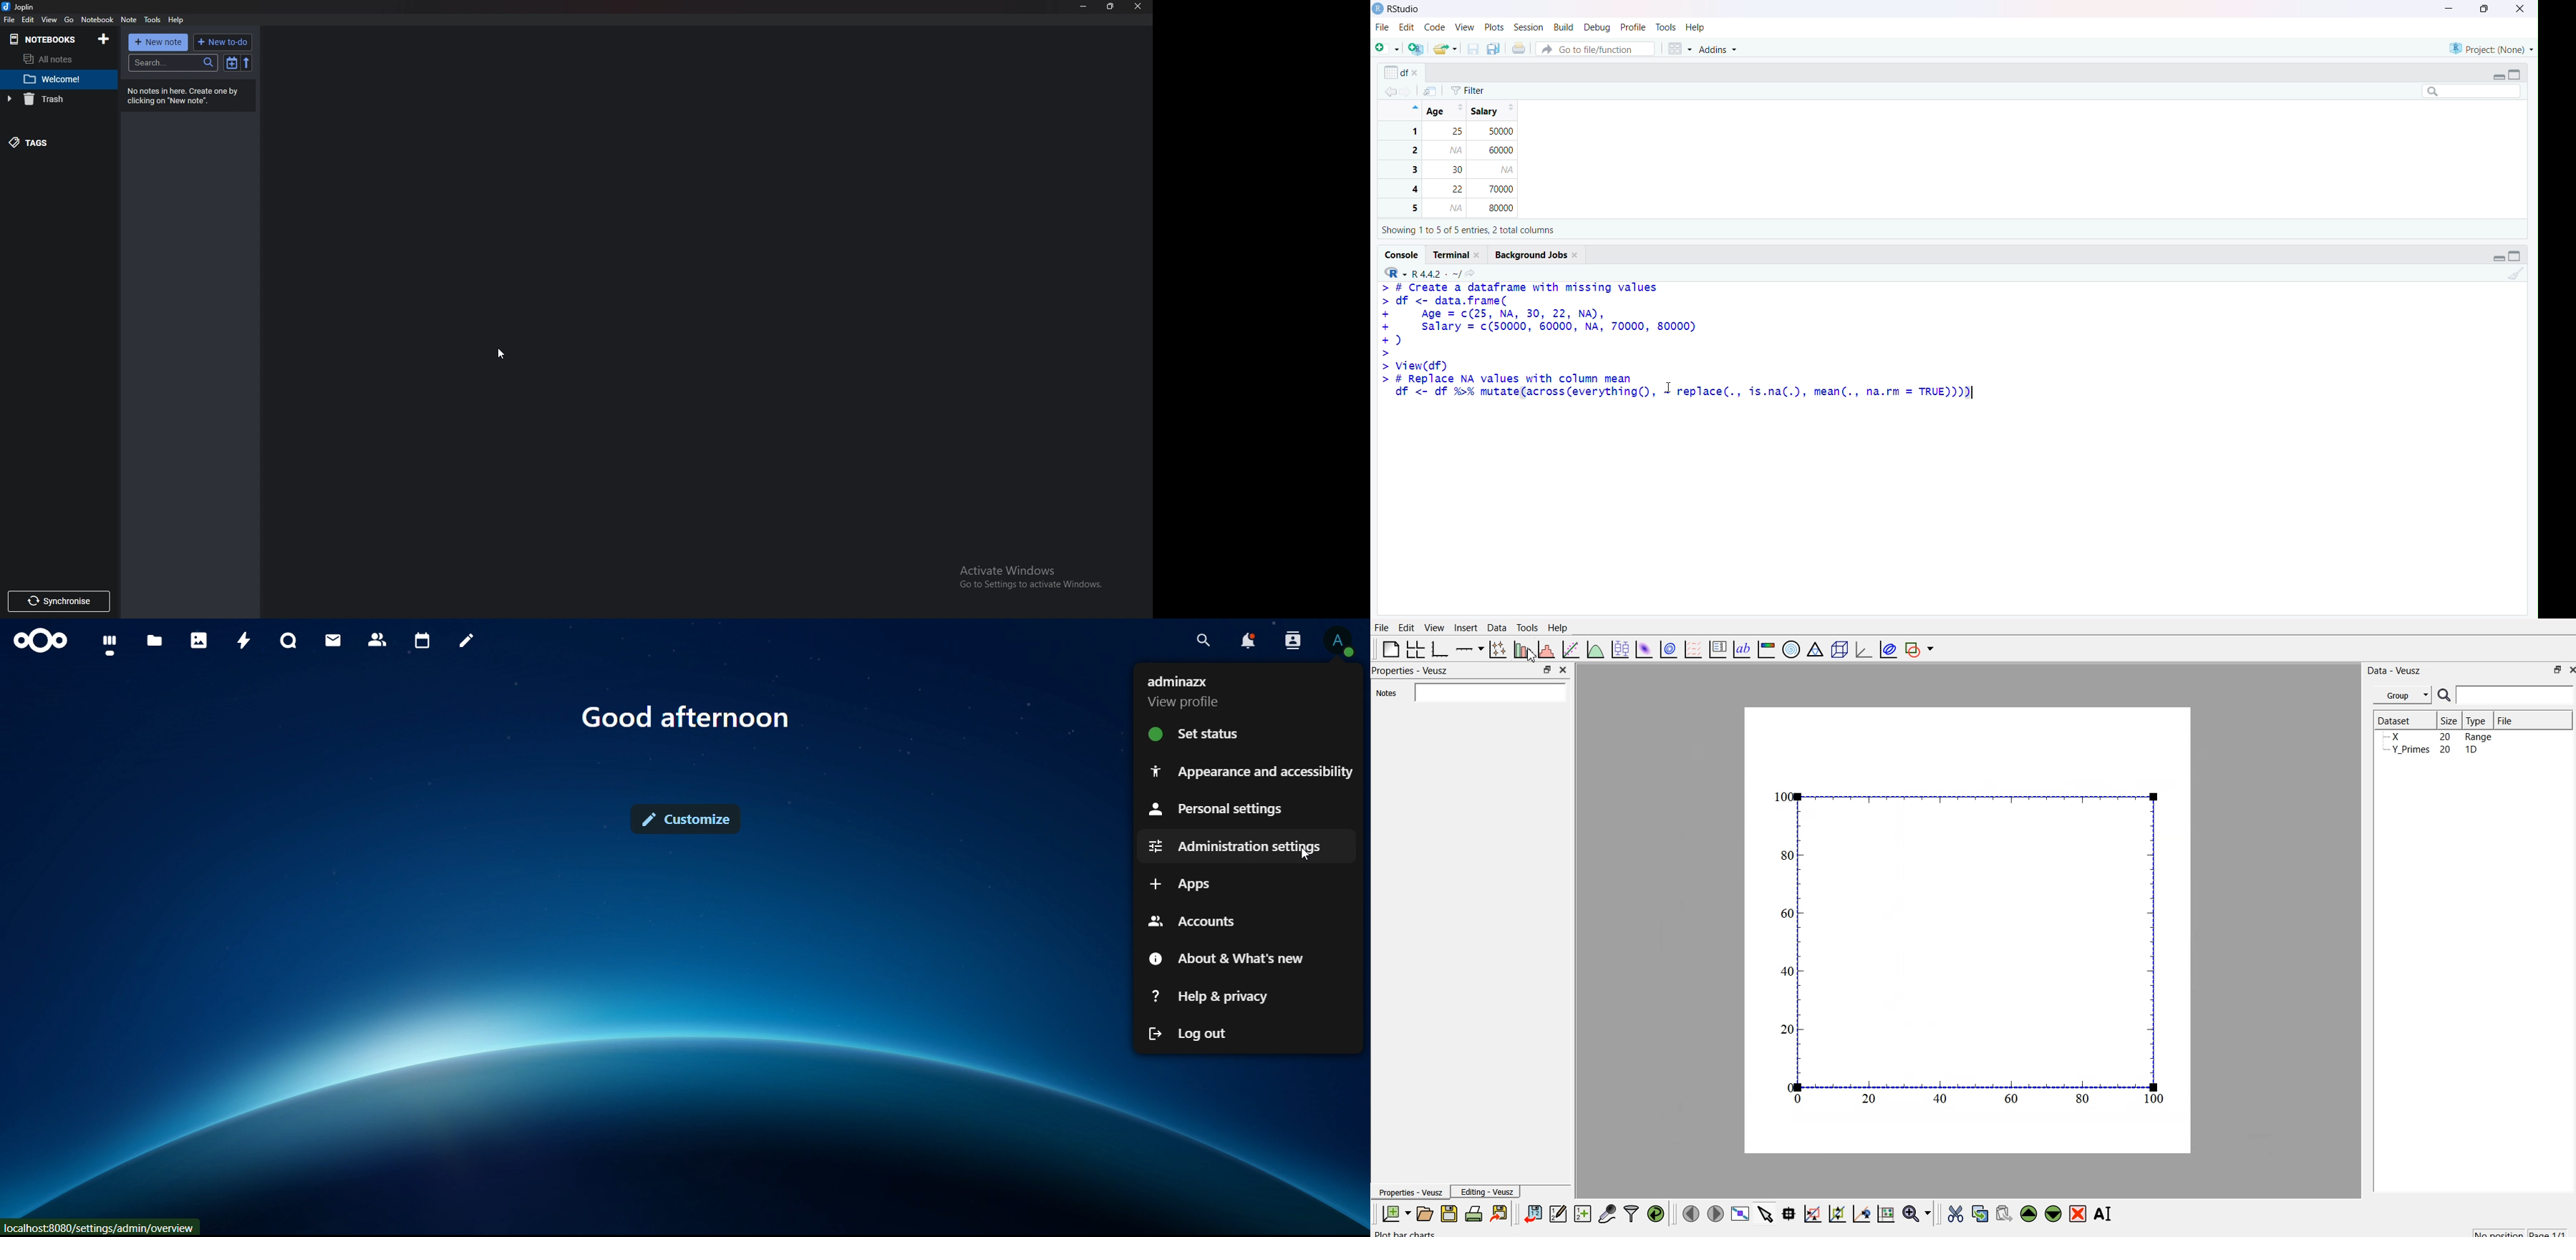 The image size is (2576, 1260). I want to click on edit and enter new dataset, so click(1433, 1233).